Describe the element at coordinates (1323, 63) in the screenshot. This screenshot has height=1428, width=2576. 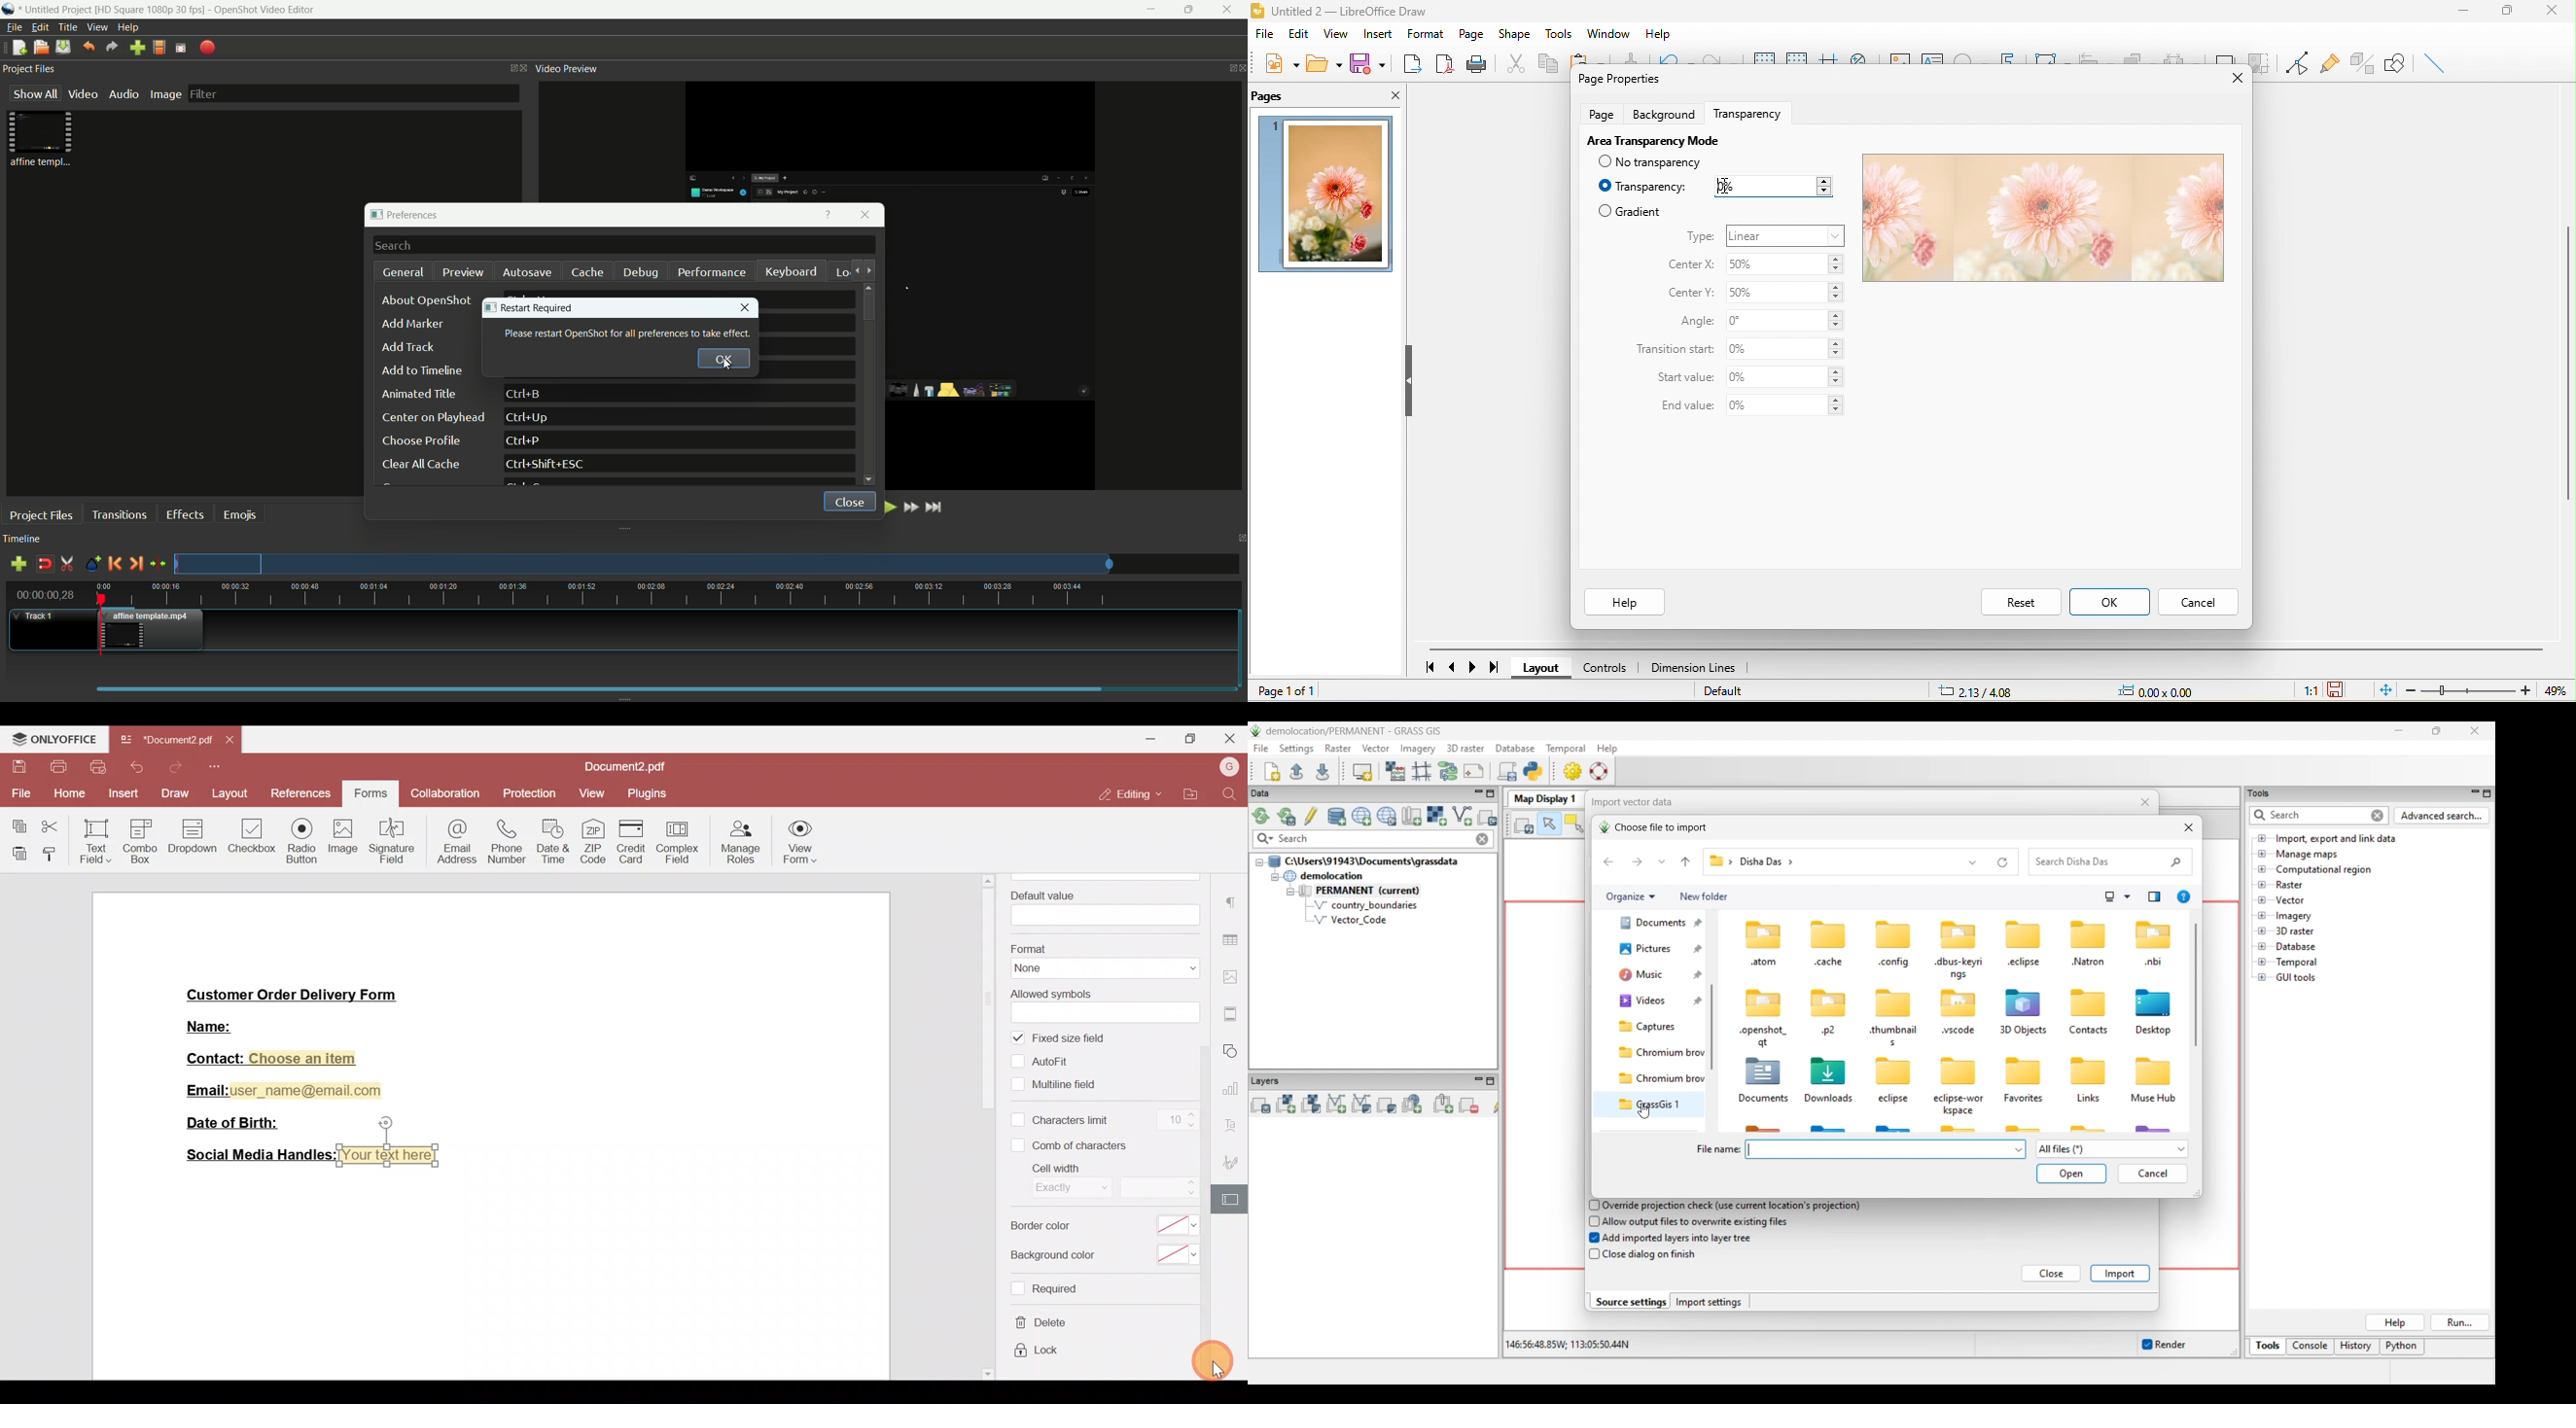
I see `open` at that location.